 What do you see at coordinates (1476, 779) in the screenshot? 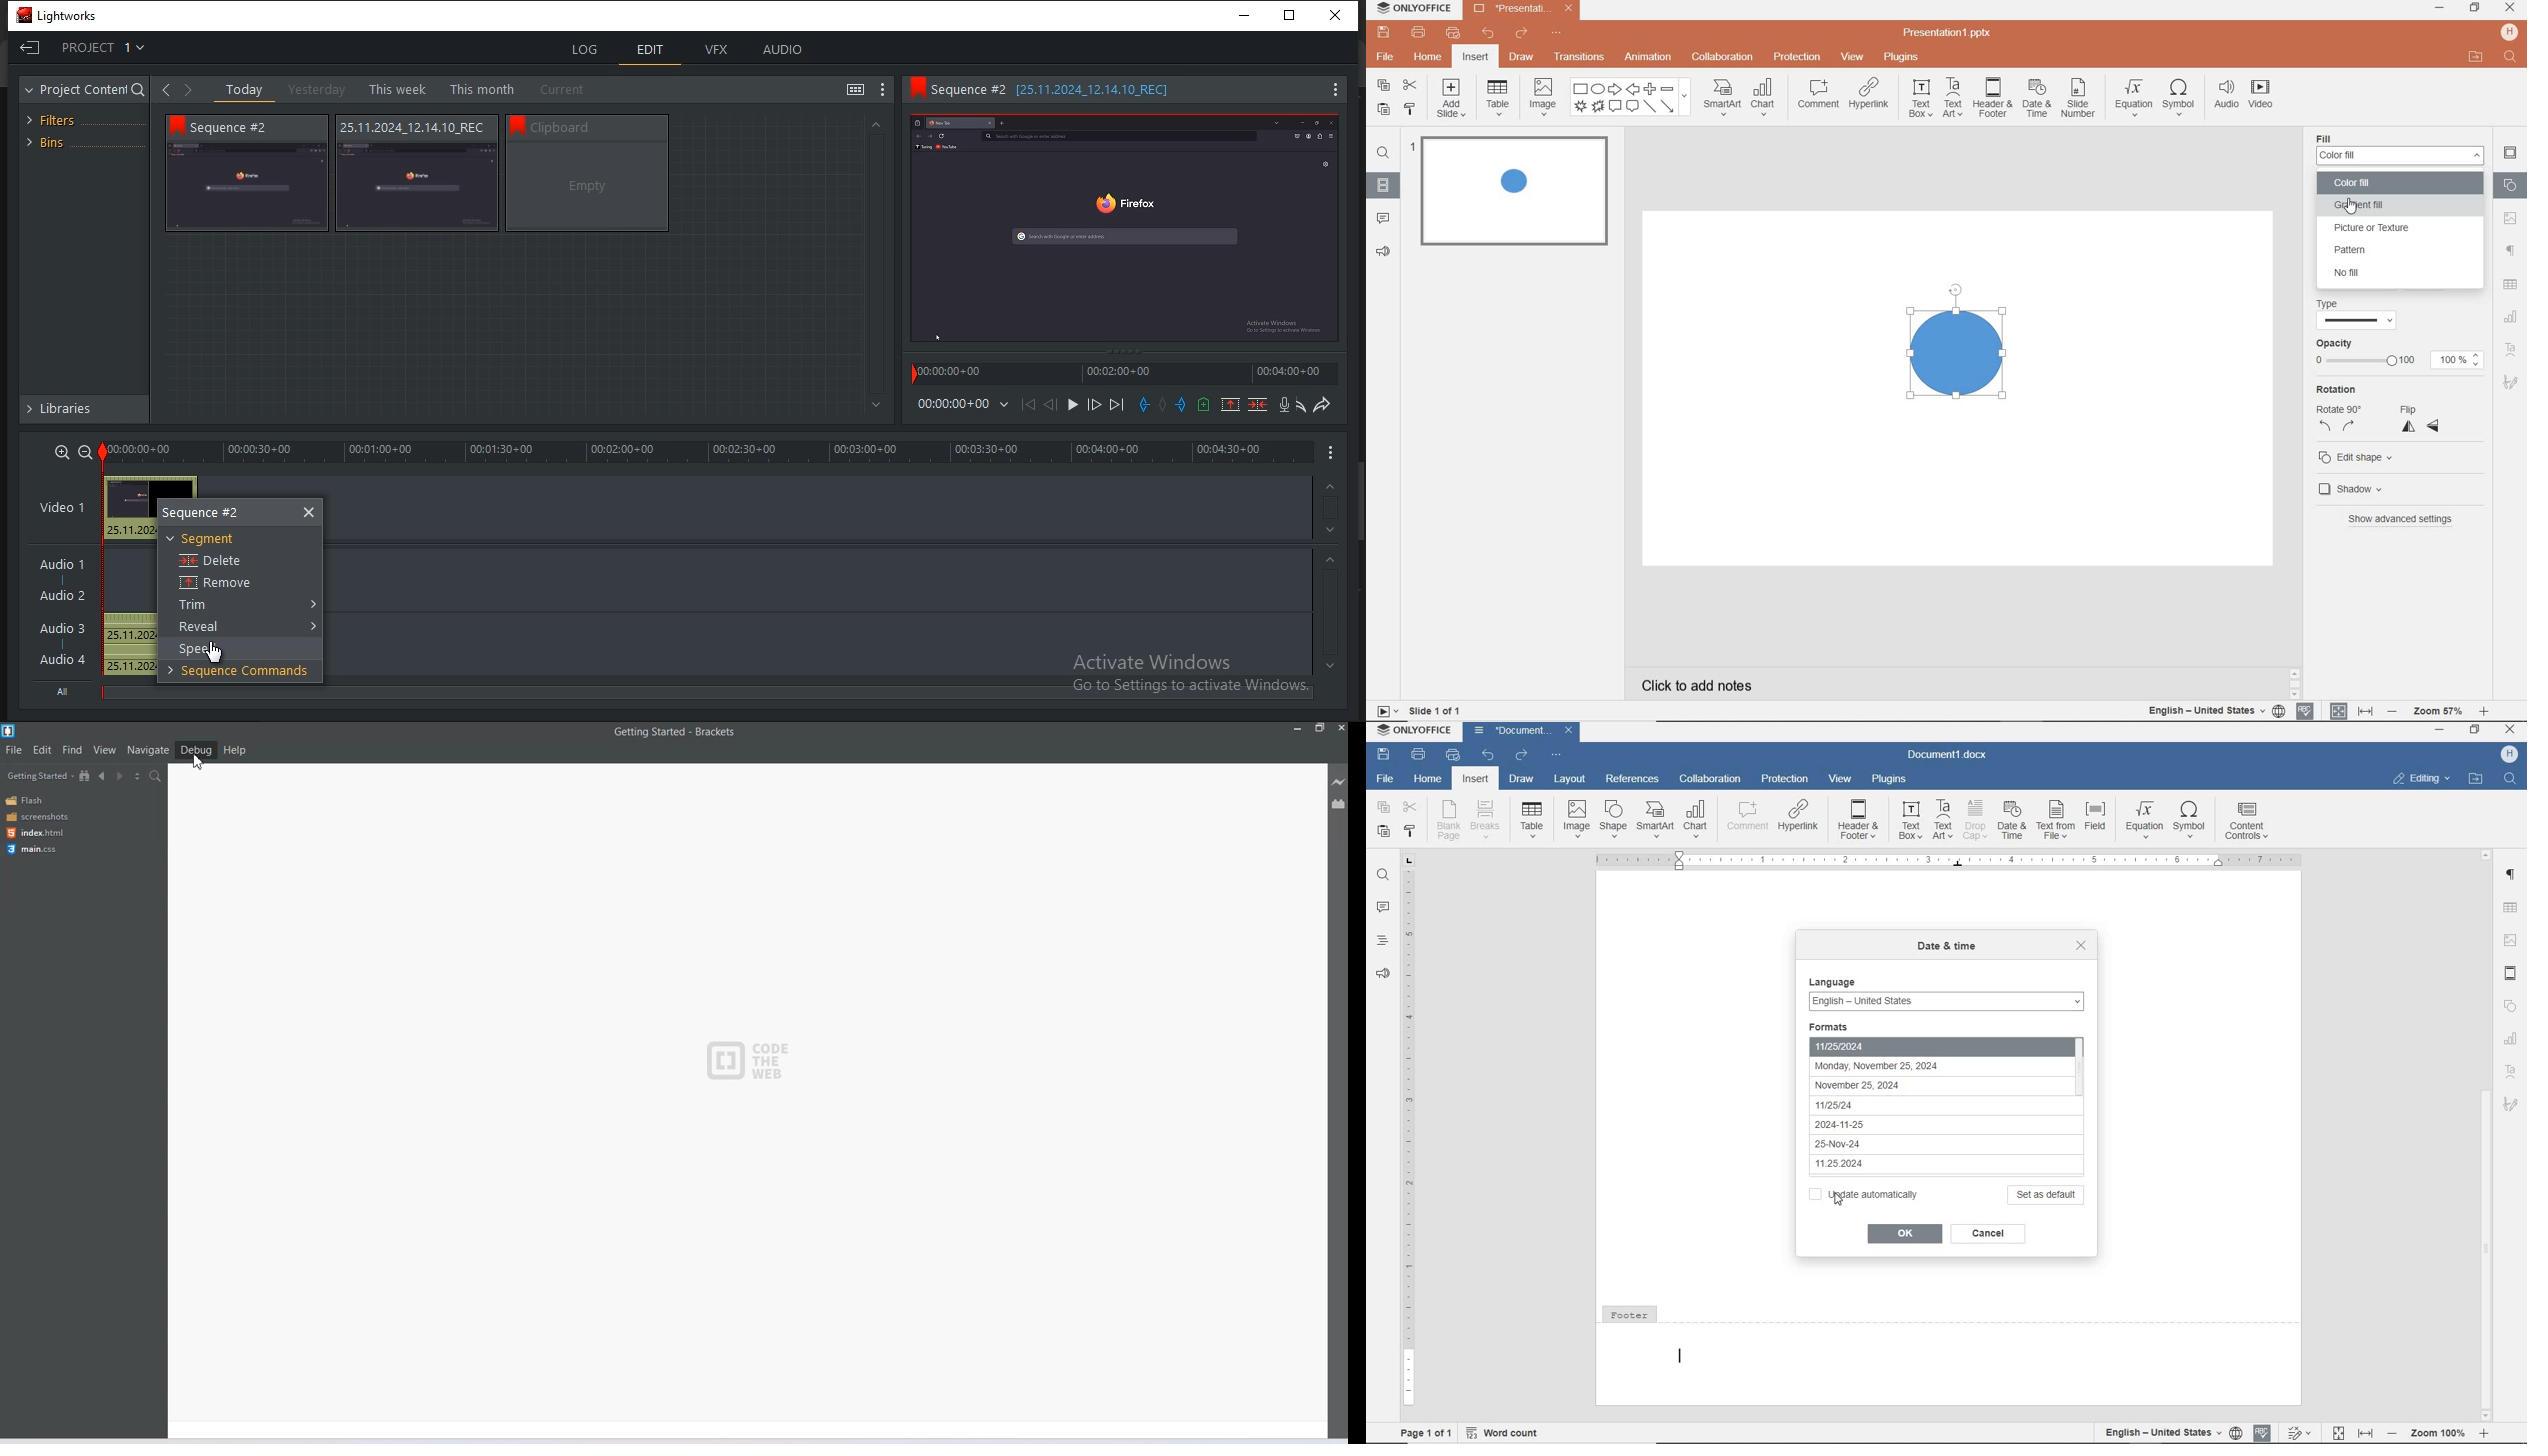
I see `insert` at bounding box center [1476, 779].